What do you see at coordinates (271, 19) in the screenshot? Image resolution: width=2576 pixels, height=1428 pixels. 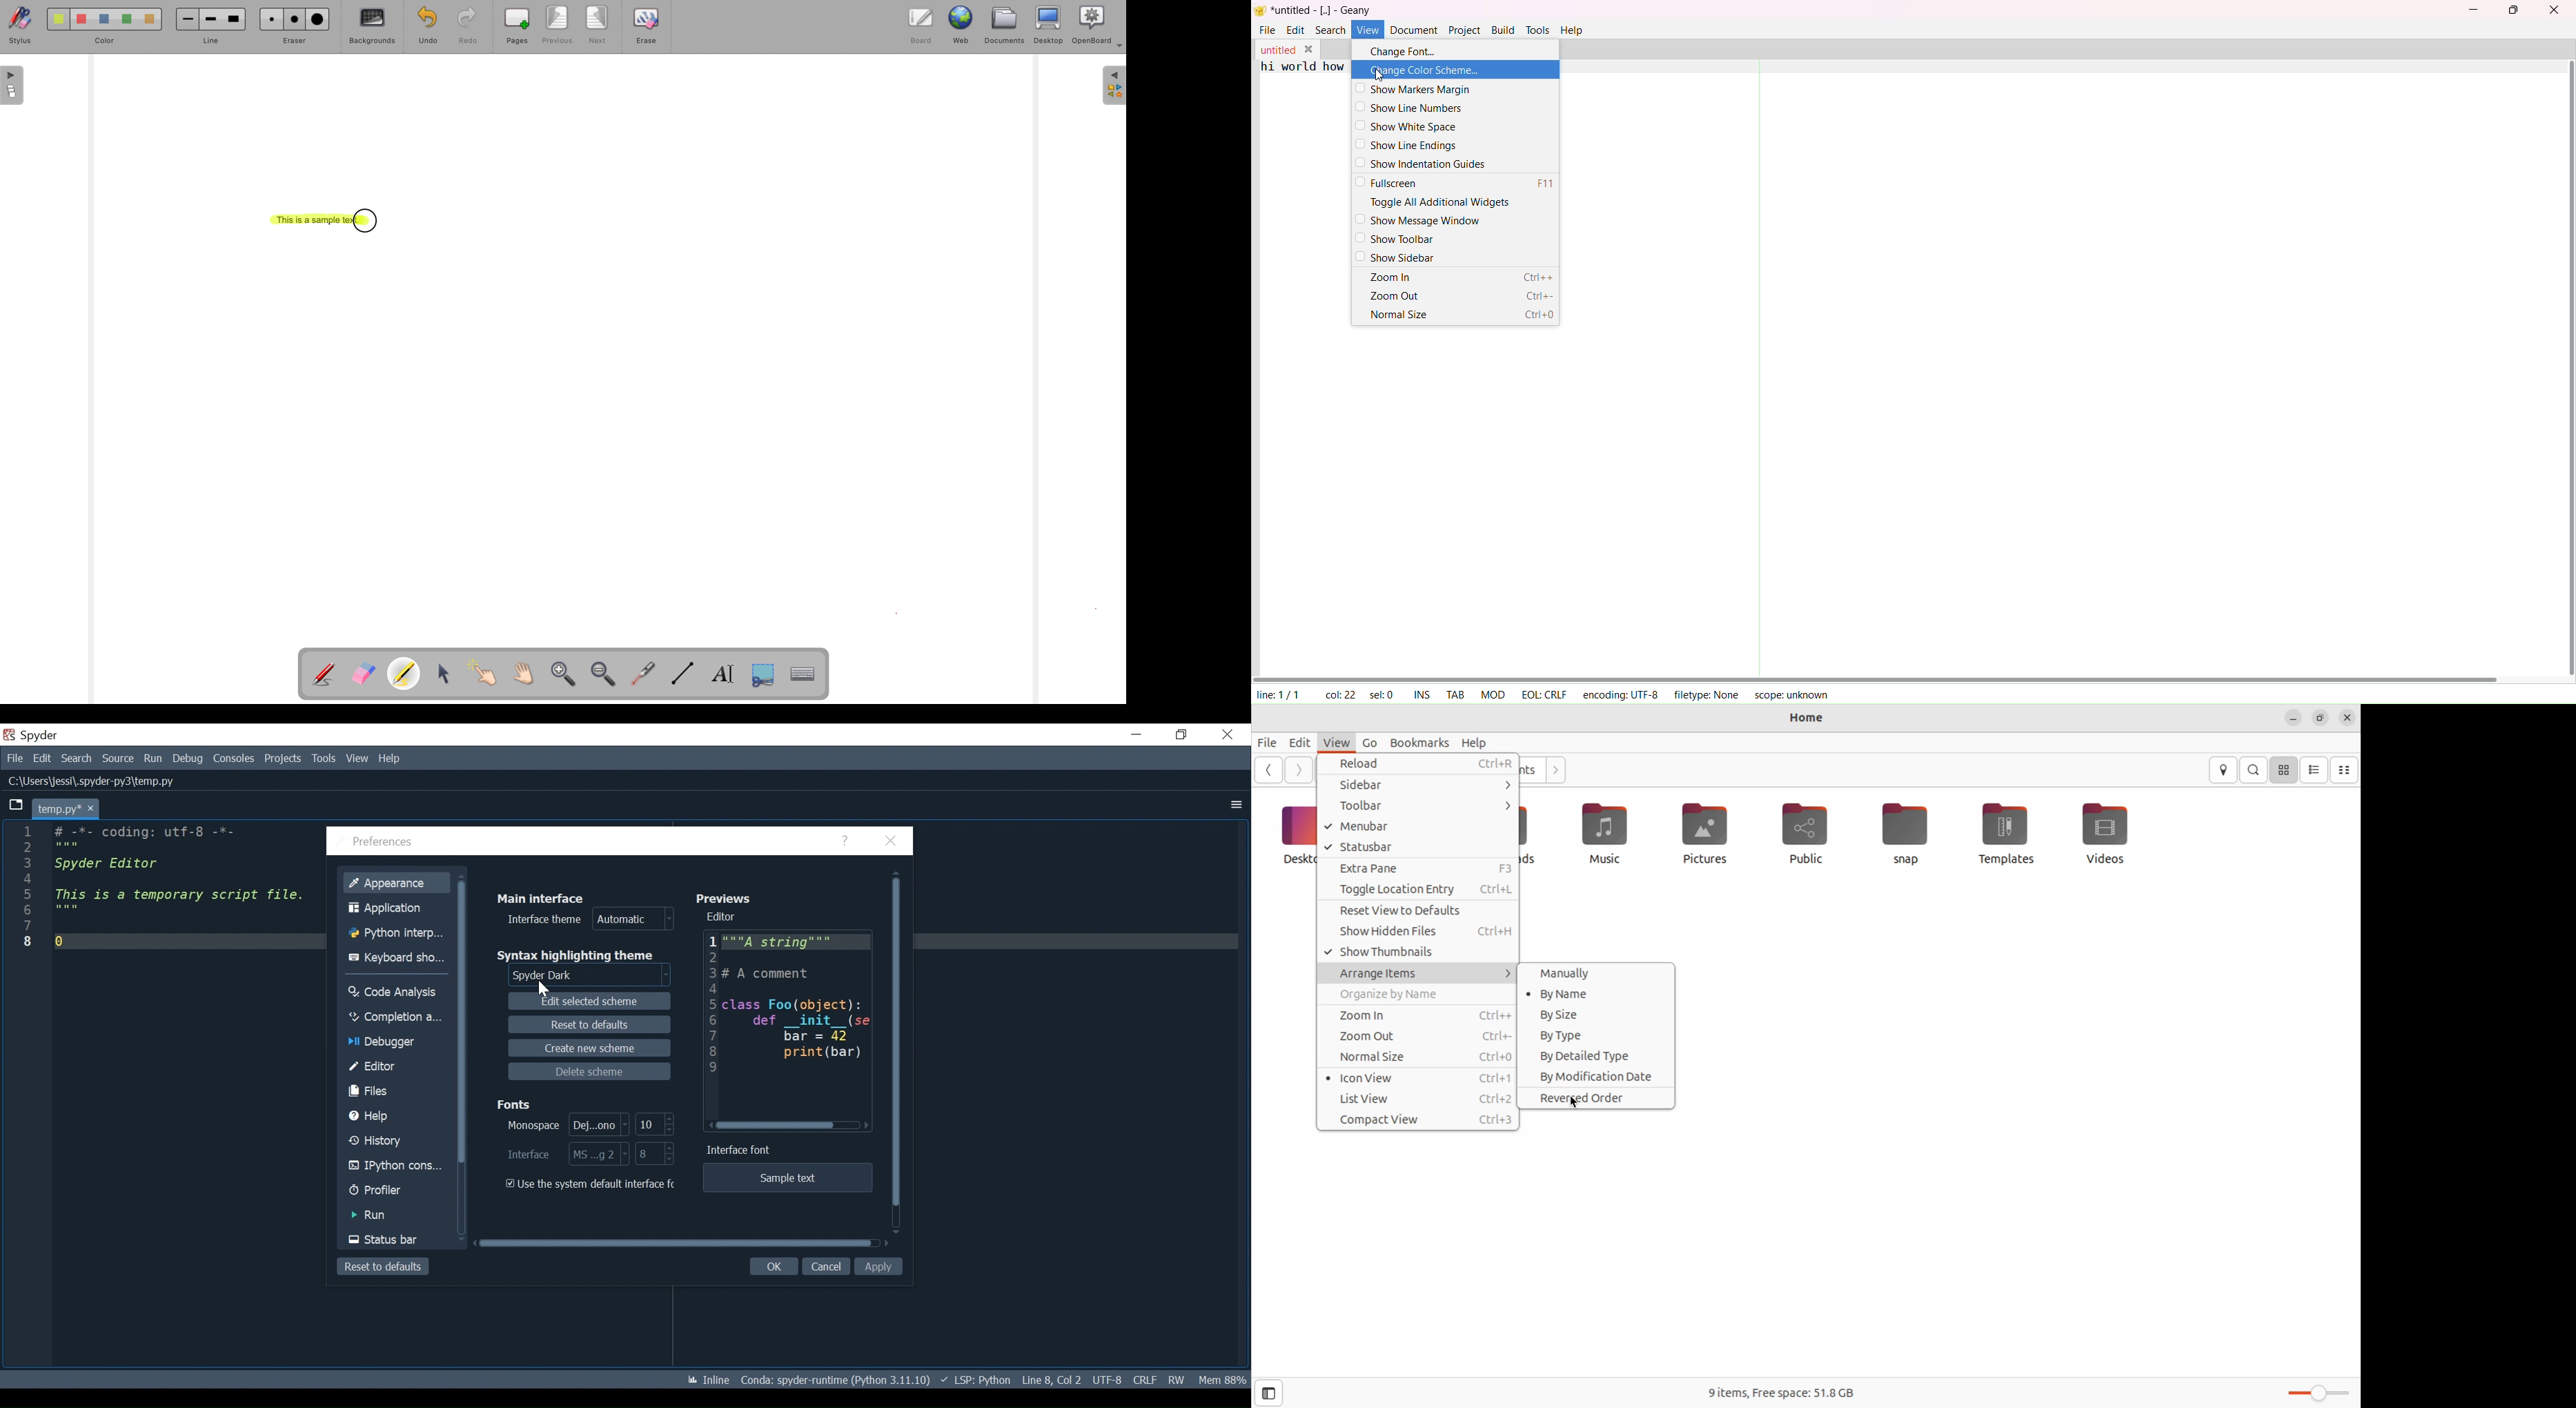 I see `Small eraser` at bounding box center [271, 19].